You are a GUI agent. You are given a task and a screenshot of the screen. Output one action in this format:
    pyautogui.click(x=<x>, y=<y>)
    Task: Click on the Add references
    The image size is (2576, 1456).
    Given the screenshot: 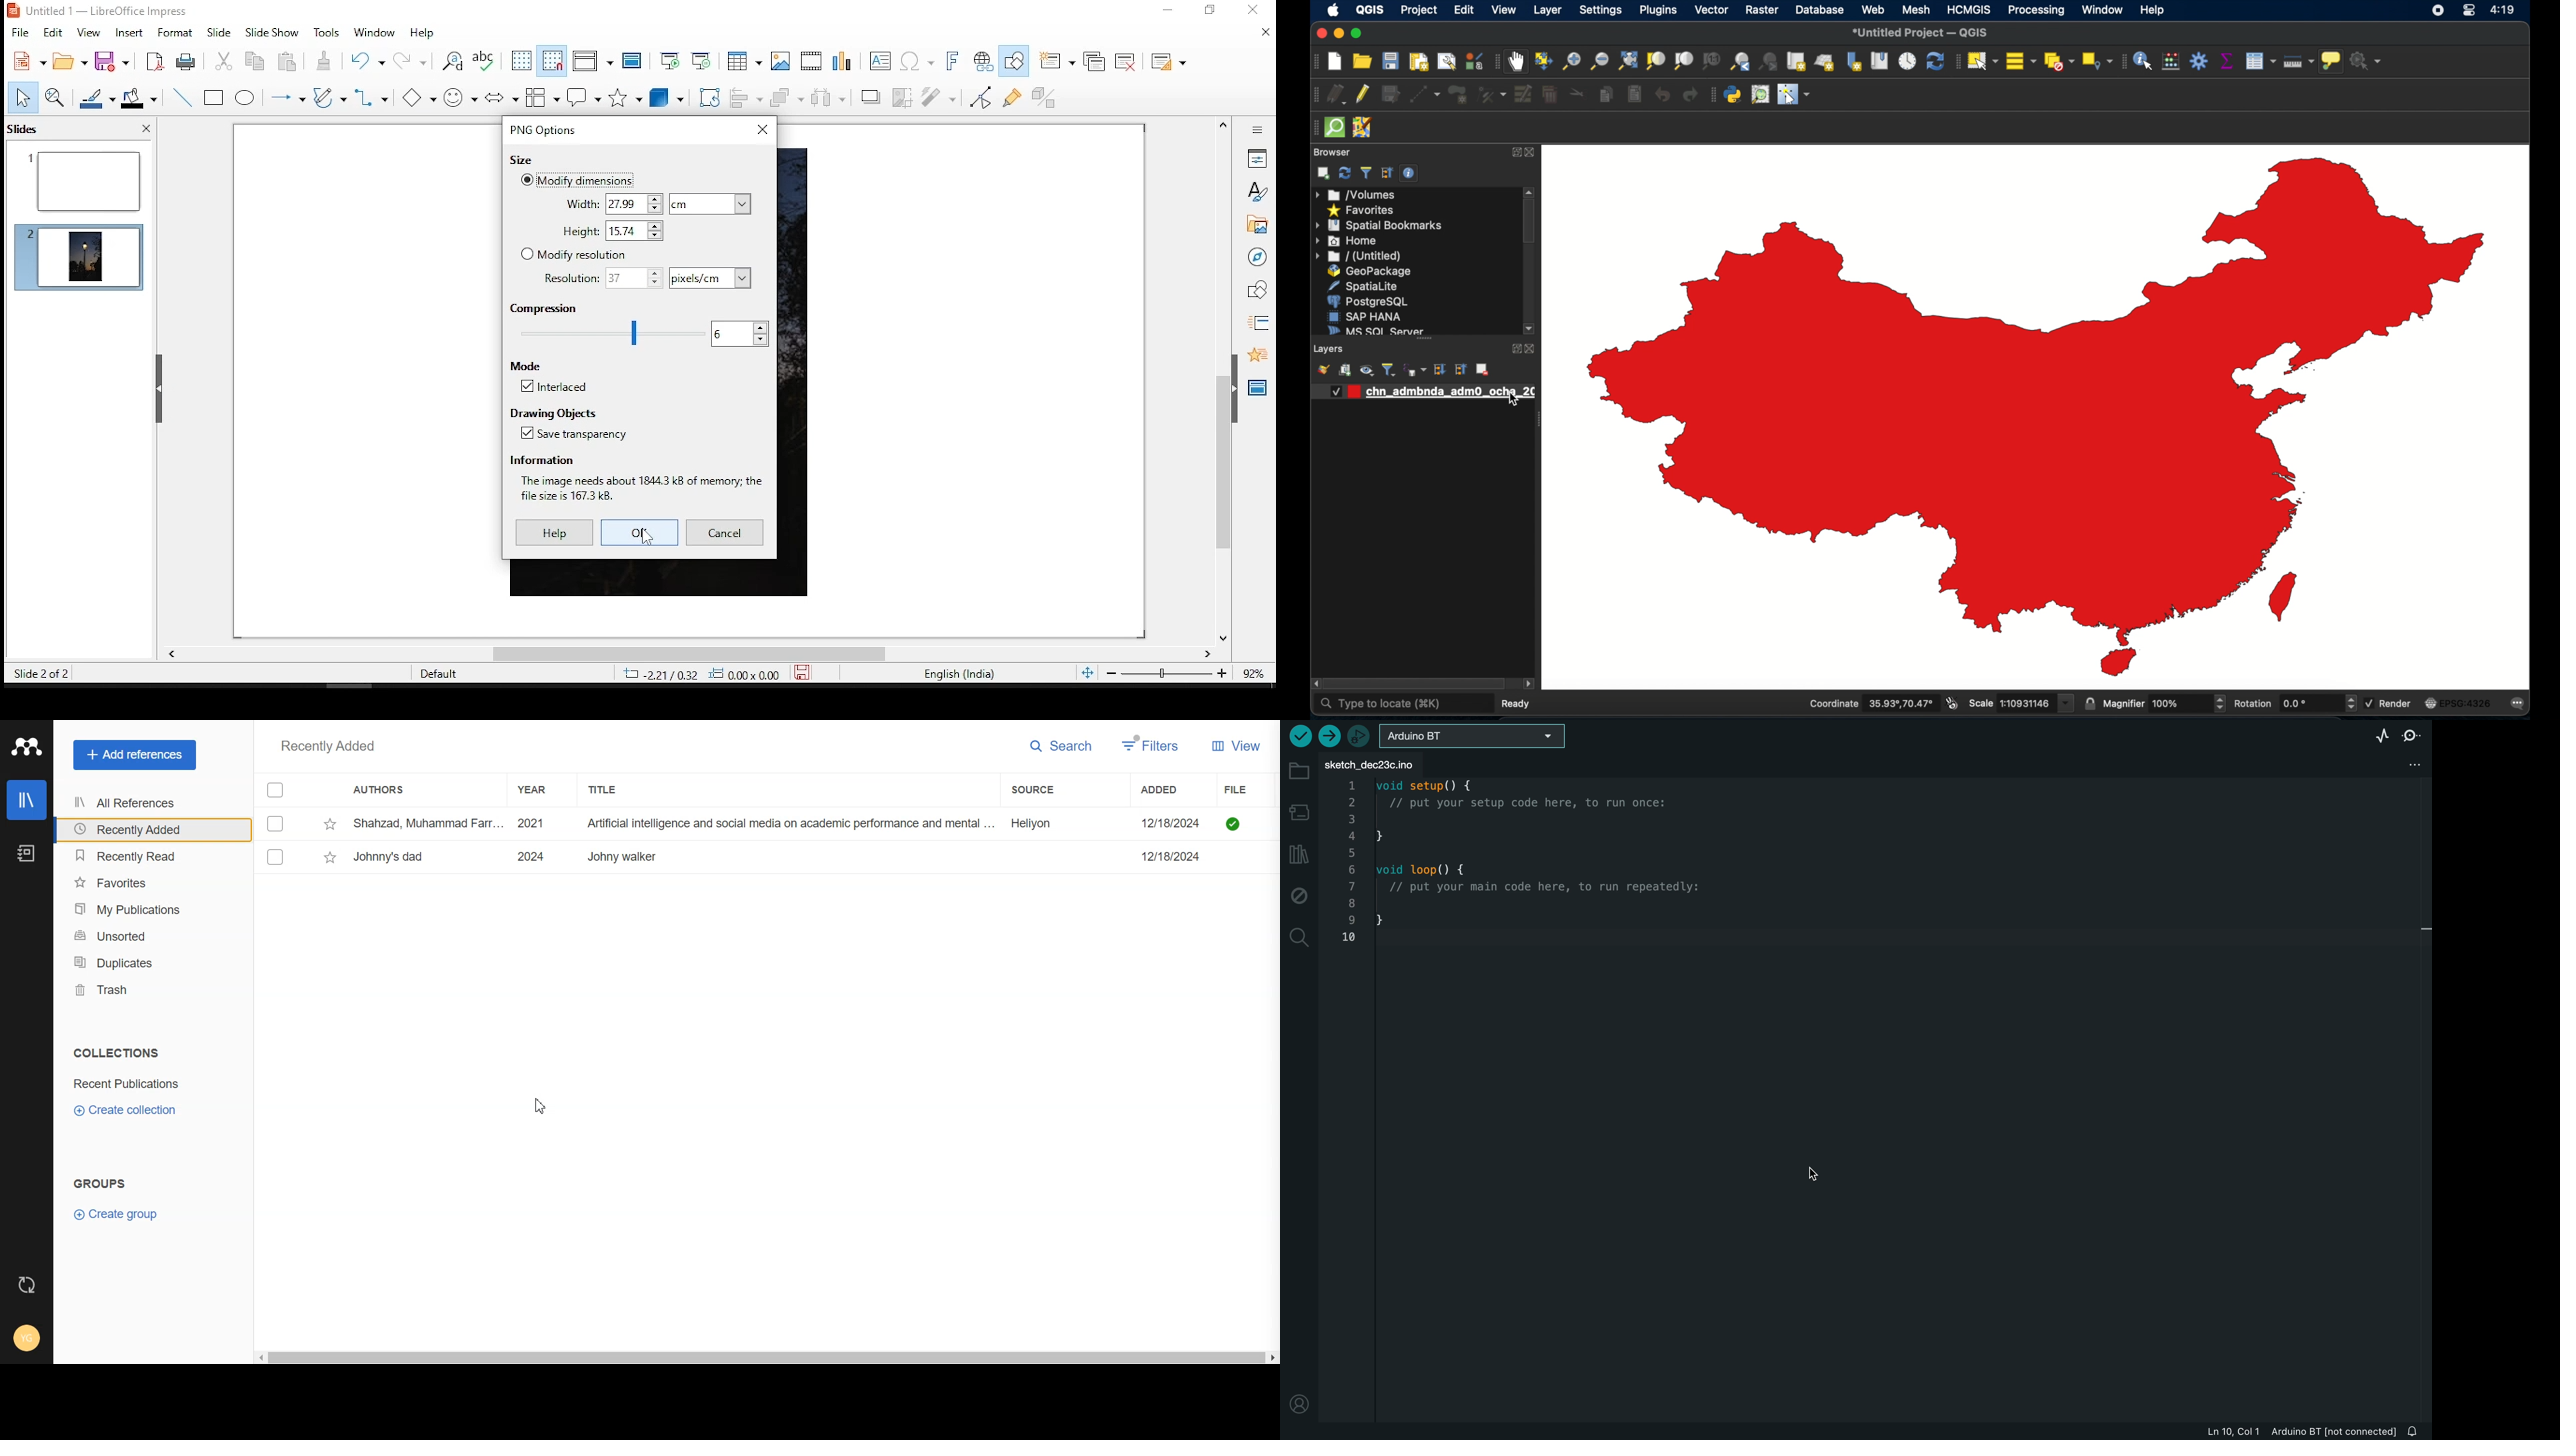 What is the action you would take?
    pyautogui.click(x=135, y=755)
    